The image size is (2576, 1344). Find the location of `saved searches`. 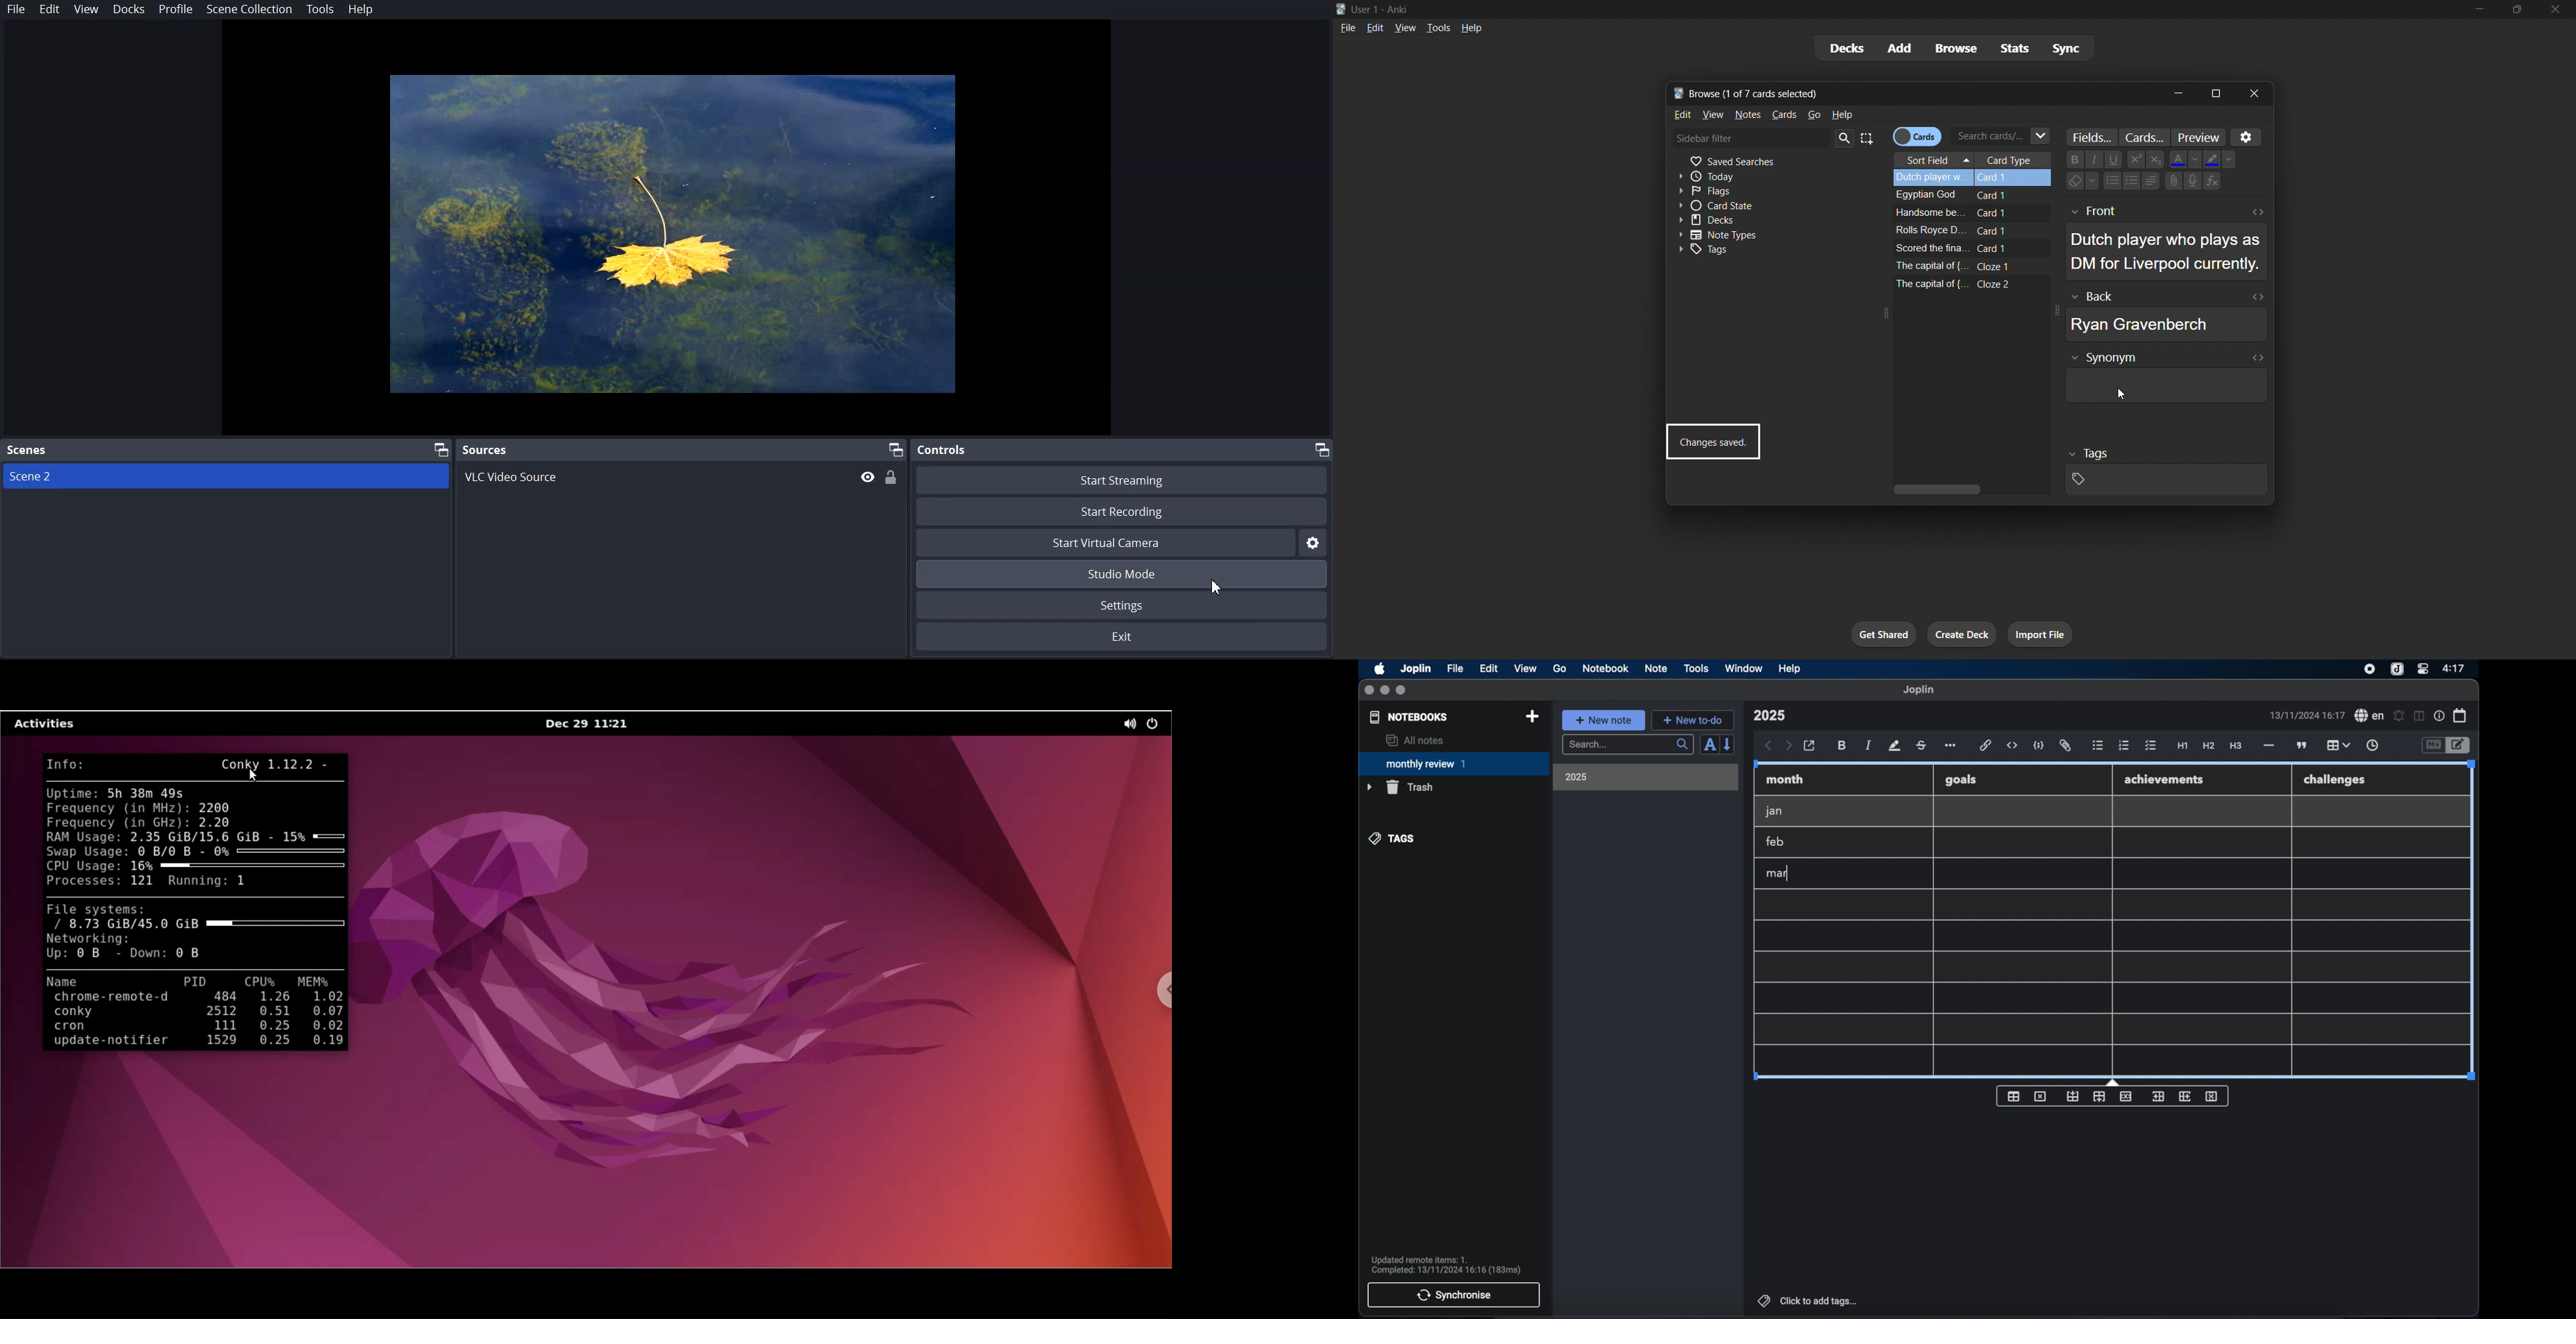

saved searches is located at coordinates (1774, 160).